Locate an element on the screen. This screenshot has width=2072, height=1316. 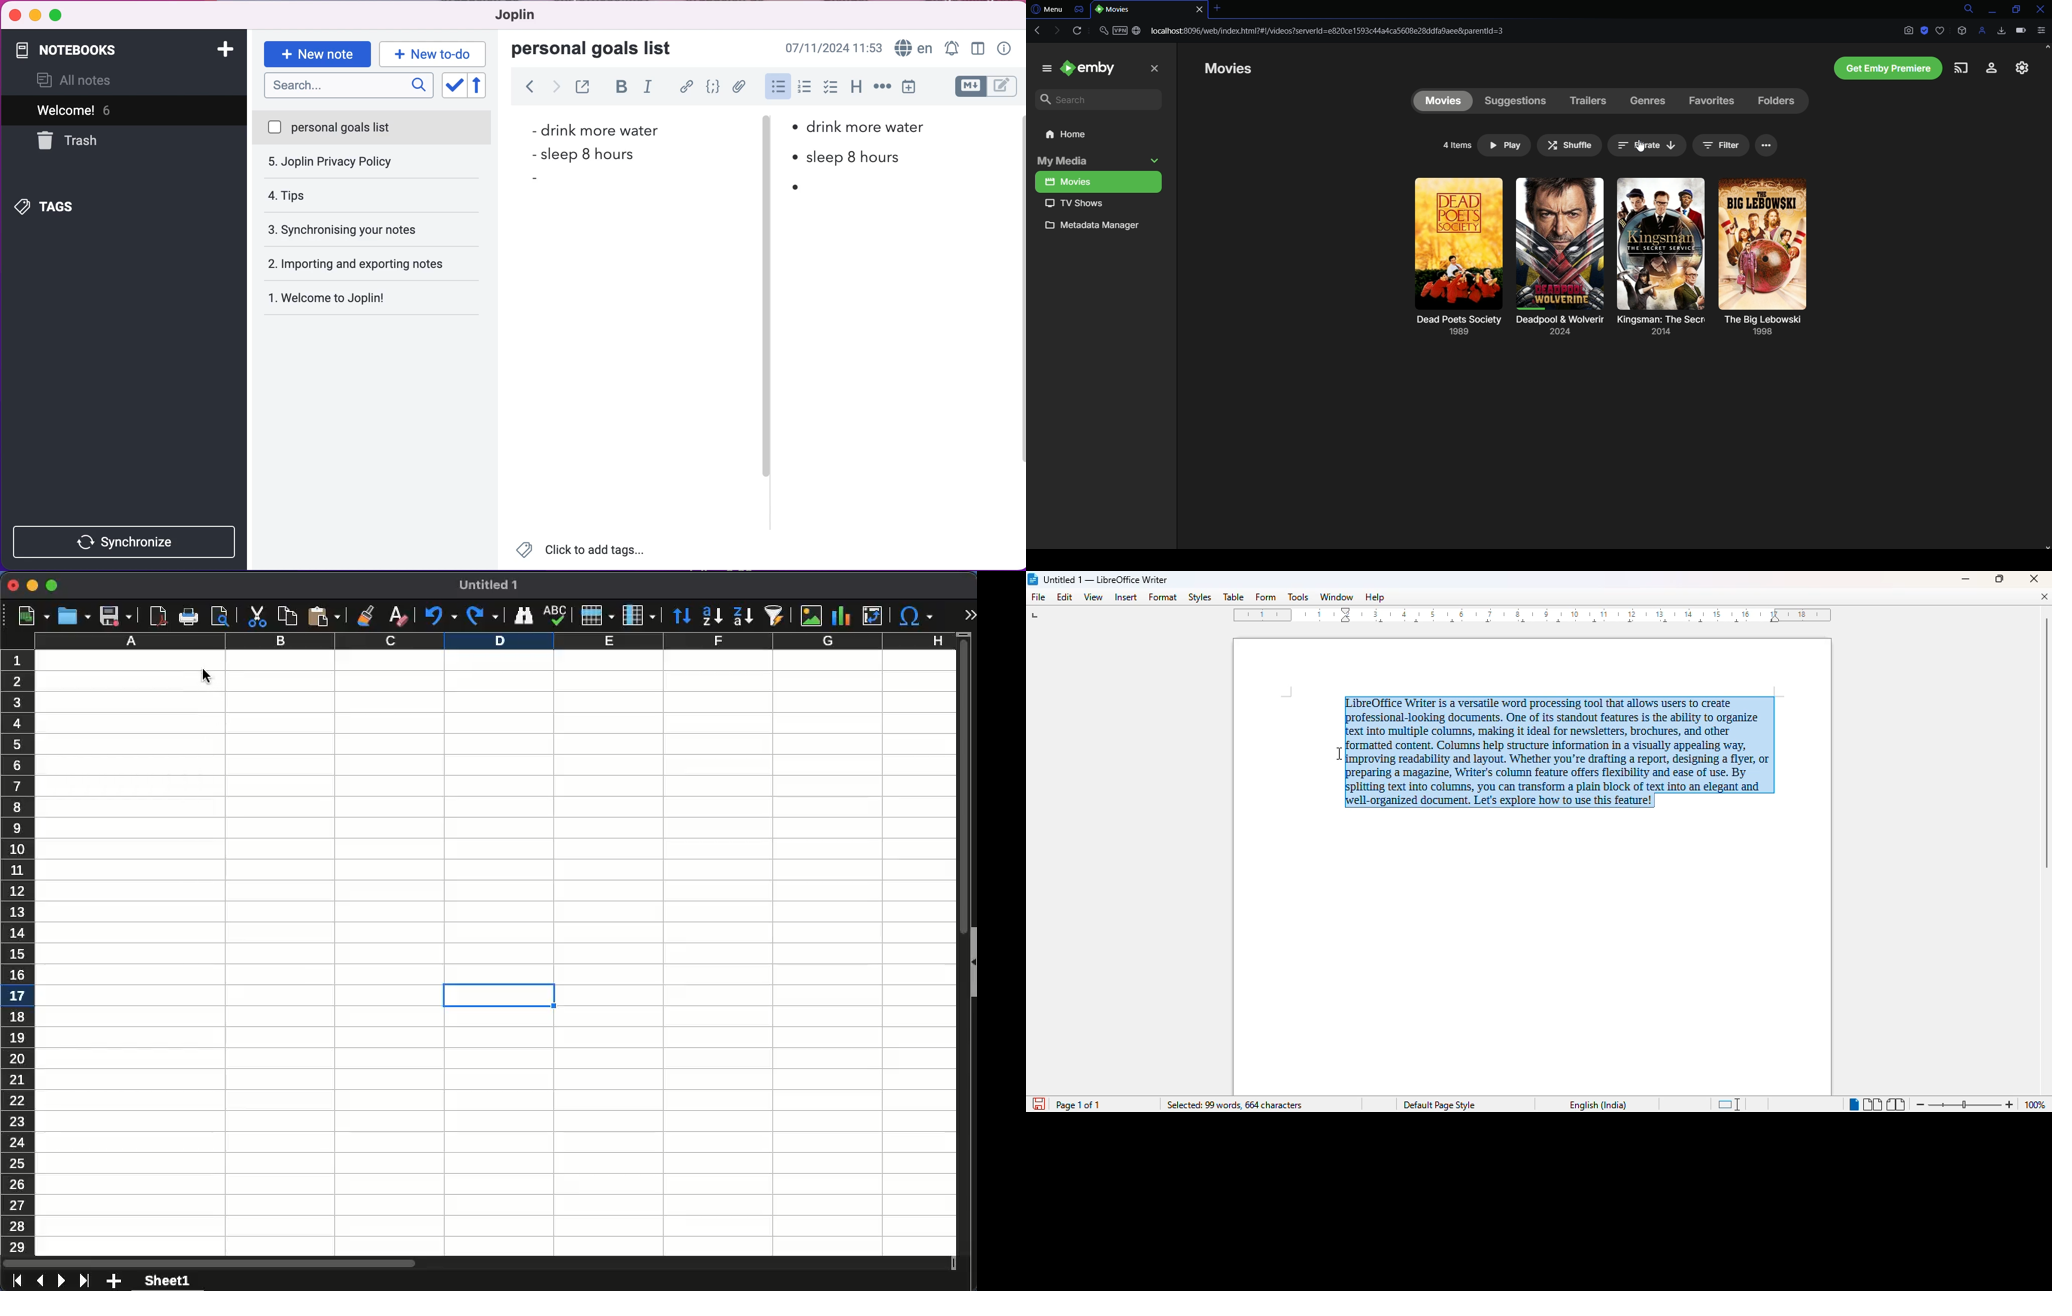
Cast is located at coordinates (1960, 68).